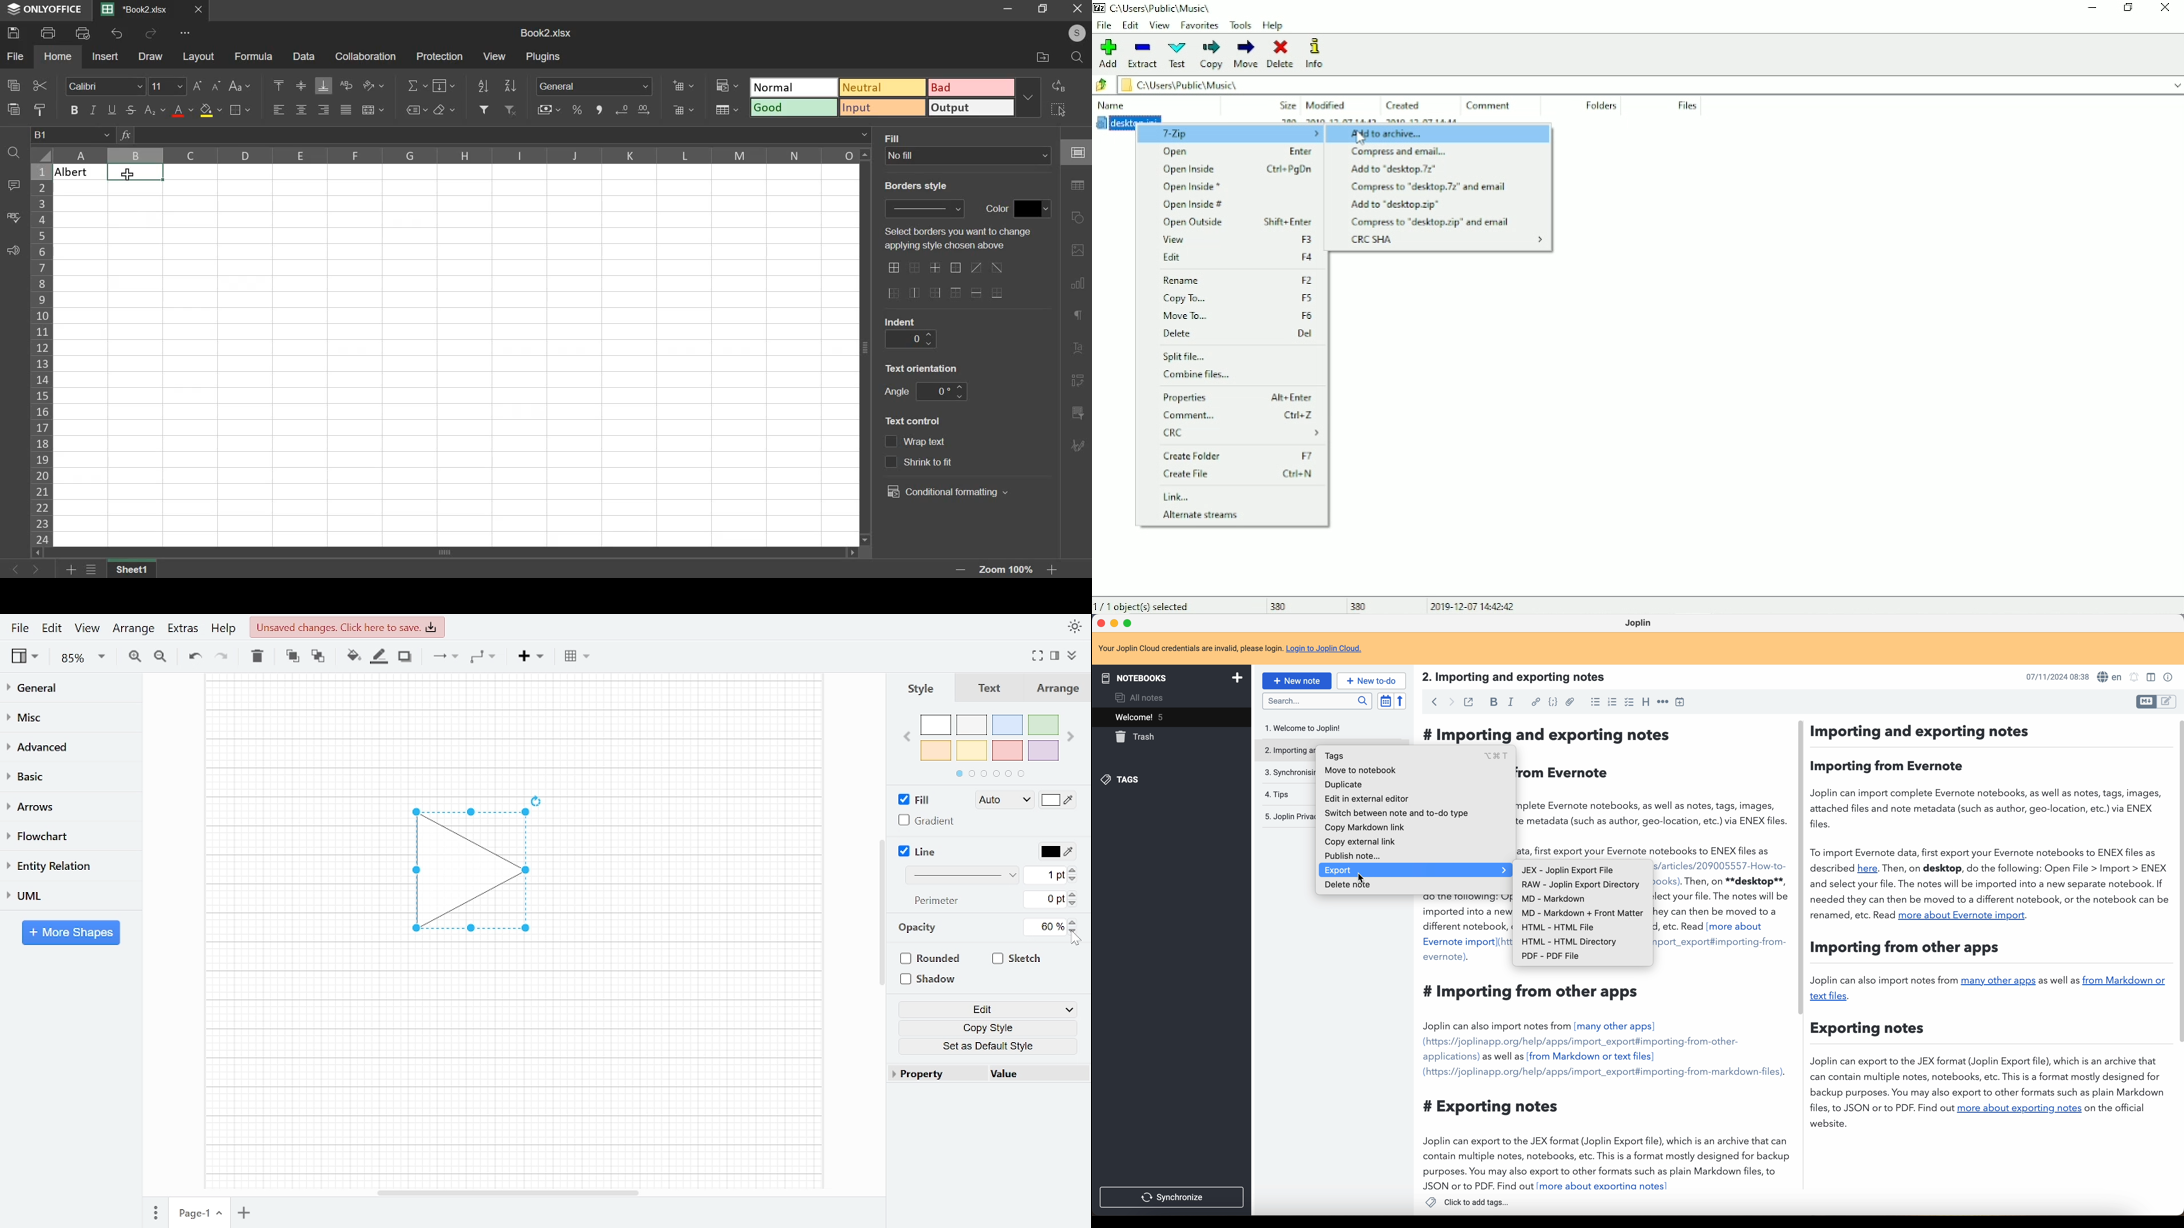 Image resolution: width=2184 pixels, height=1232 pixels. What do you see at coordinates (1074, 905) in the screenshot?
I see `Decrease perimeter` at bounding box center [1074, 905].